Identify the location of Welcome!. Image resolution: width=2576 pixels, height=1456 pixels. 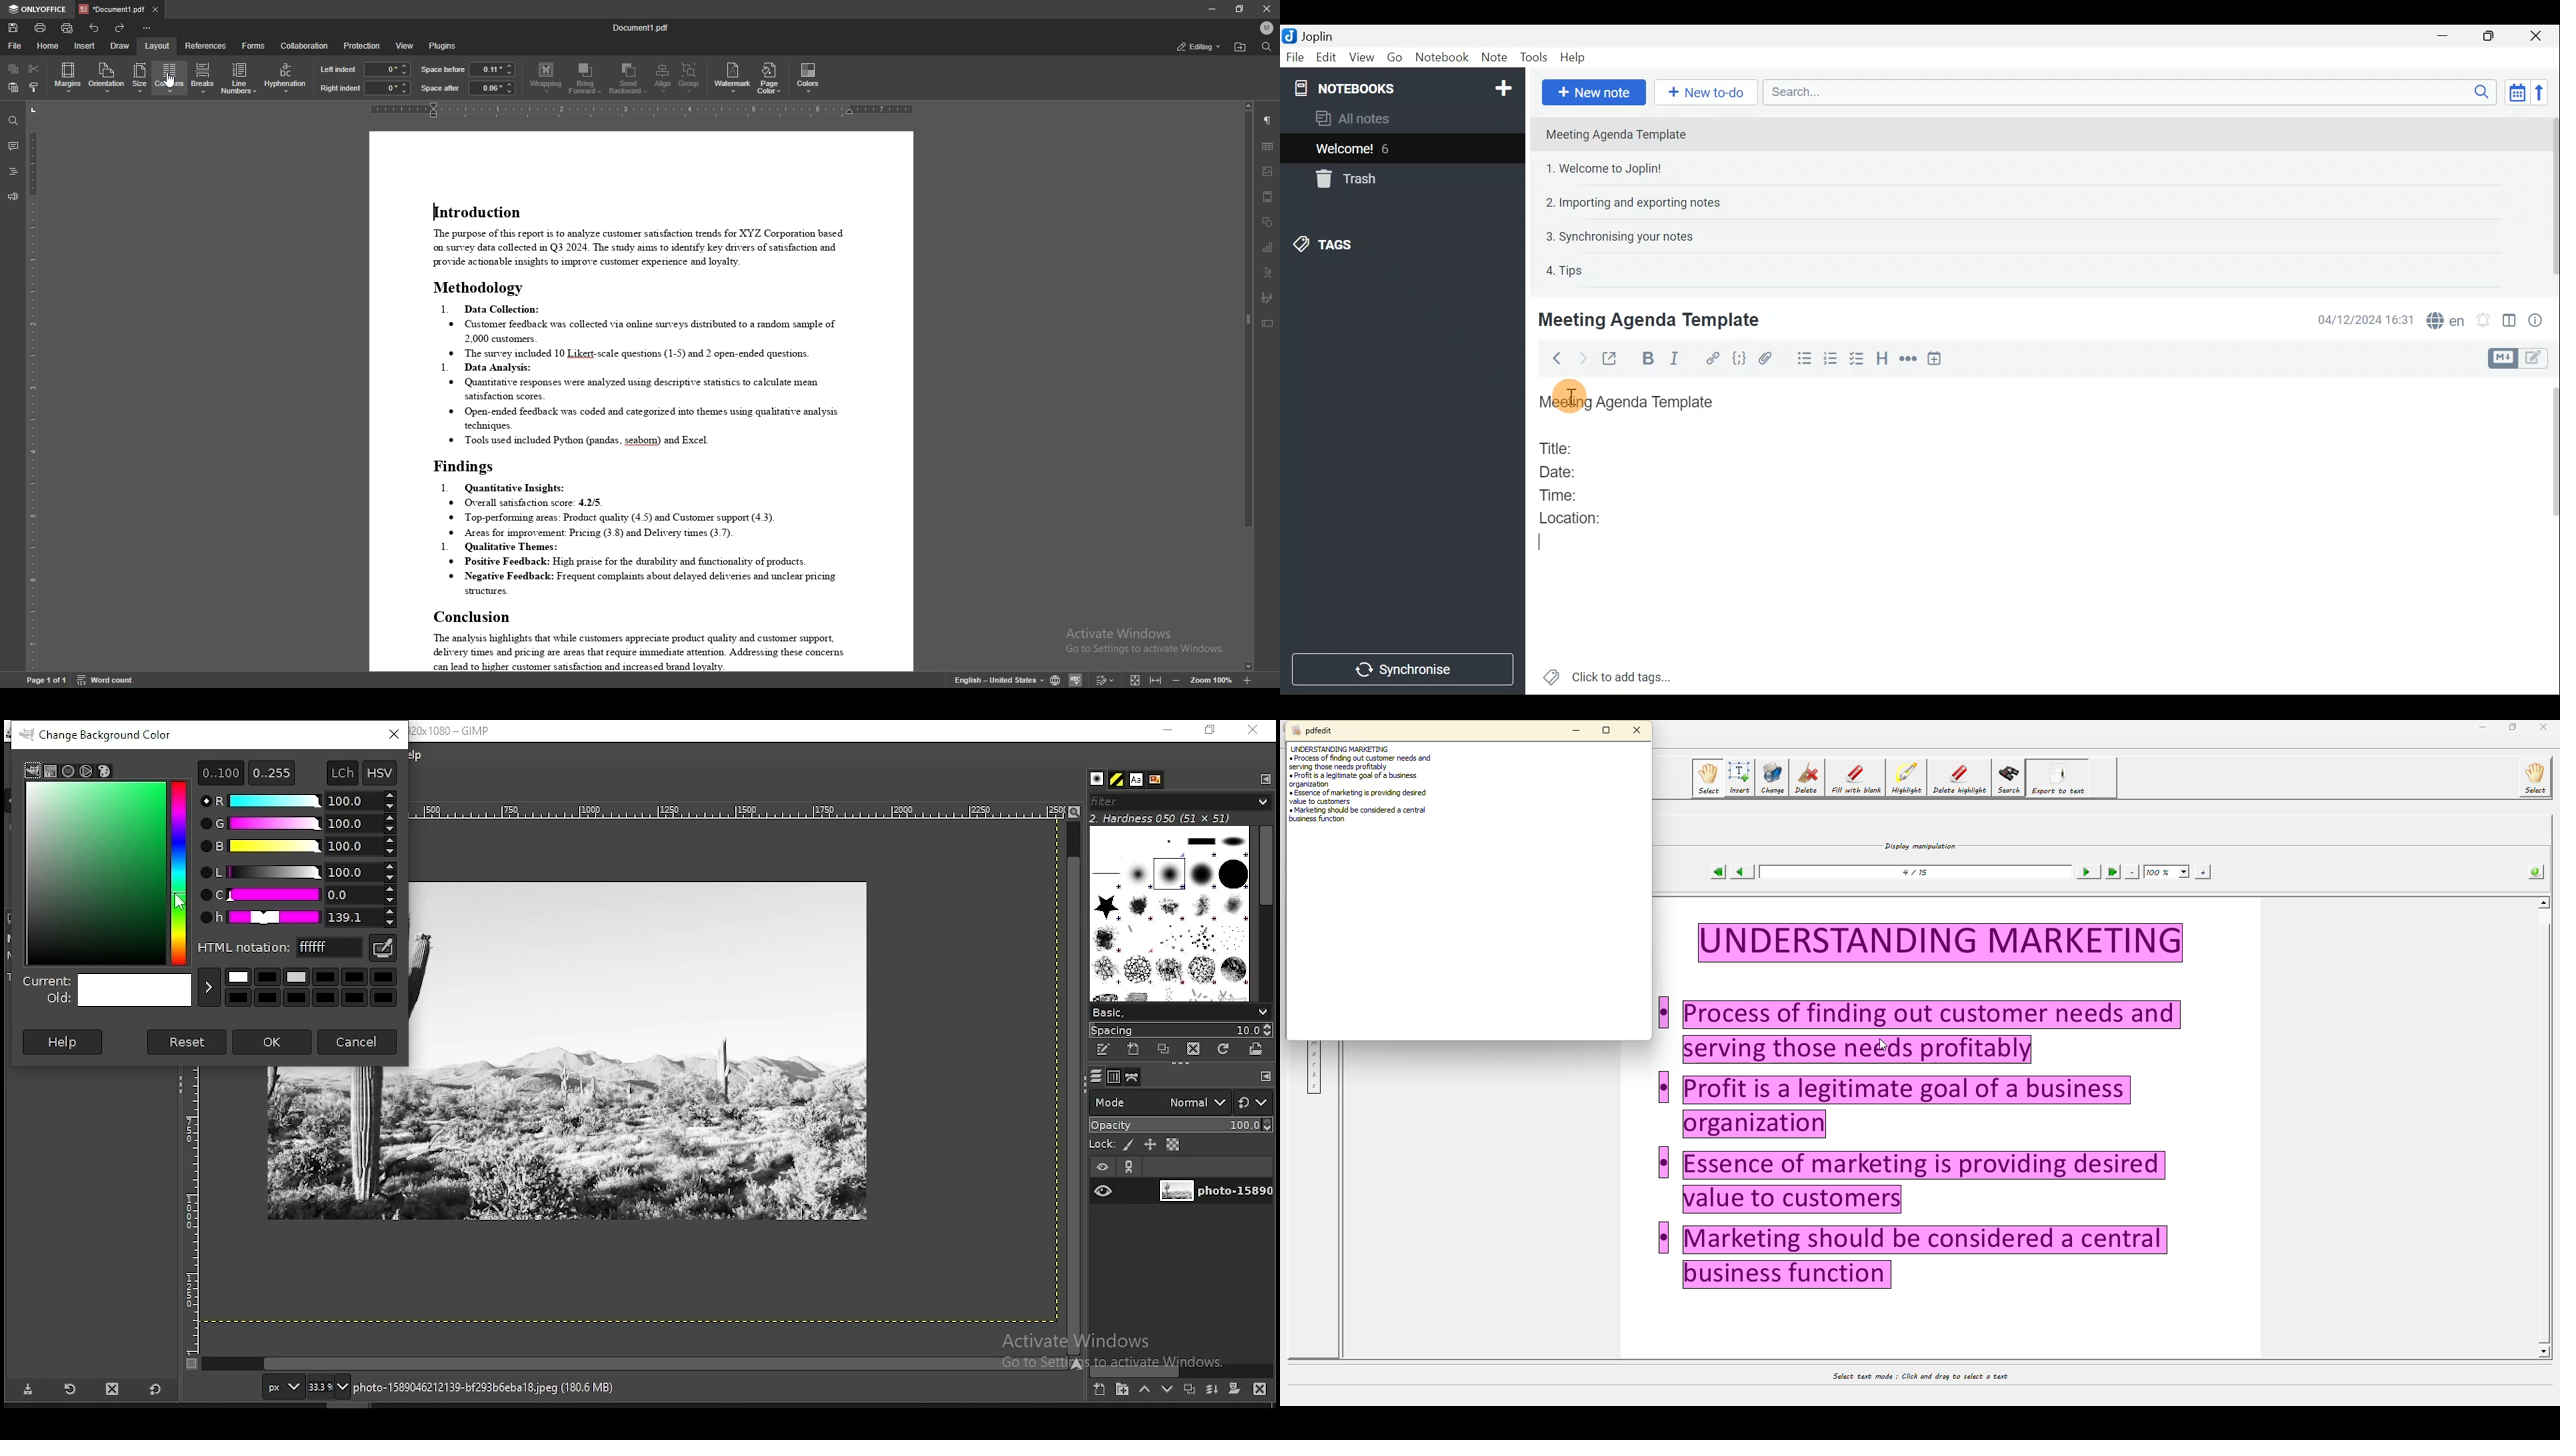
(1345, 150).